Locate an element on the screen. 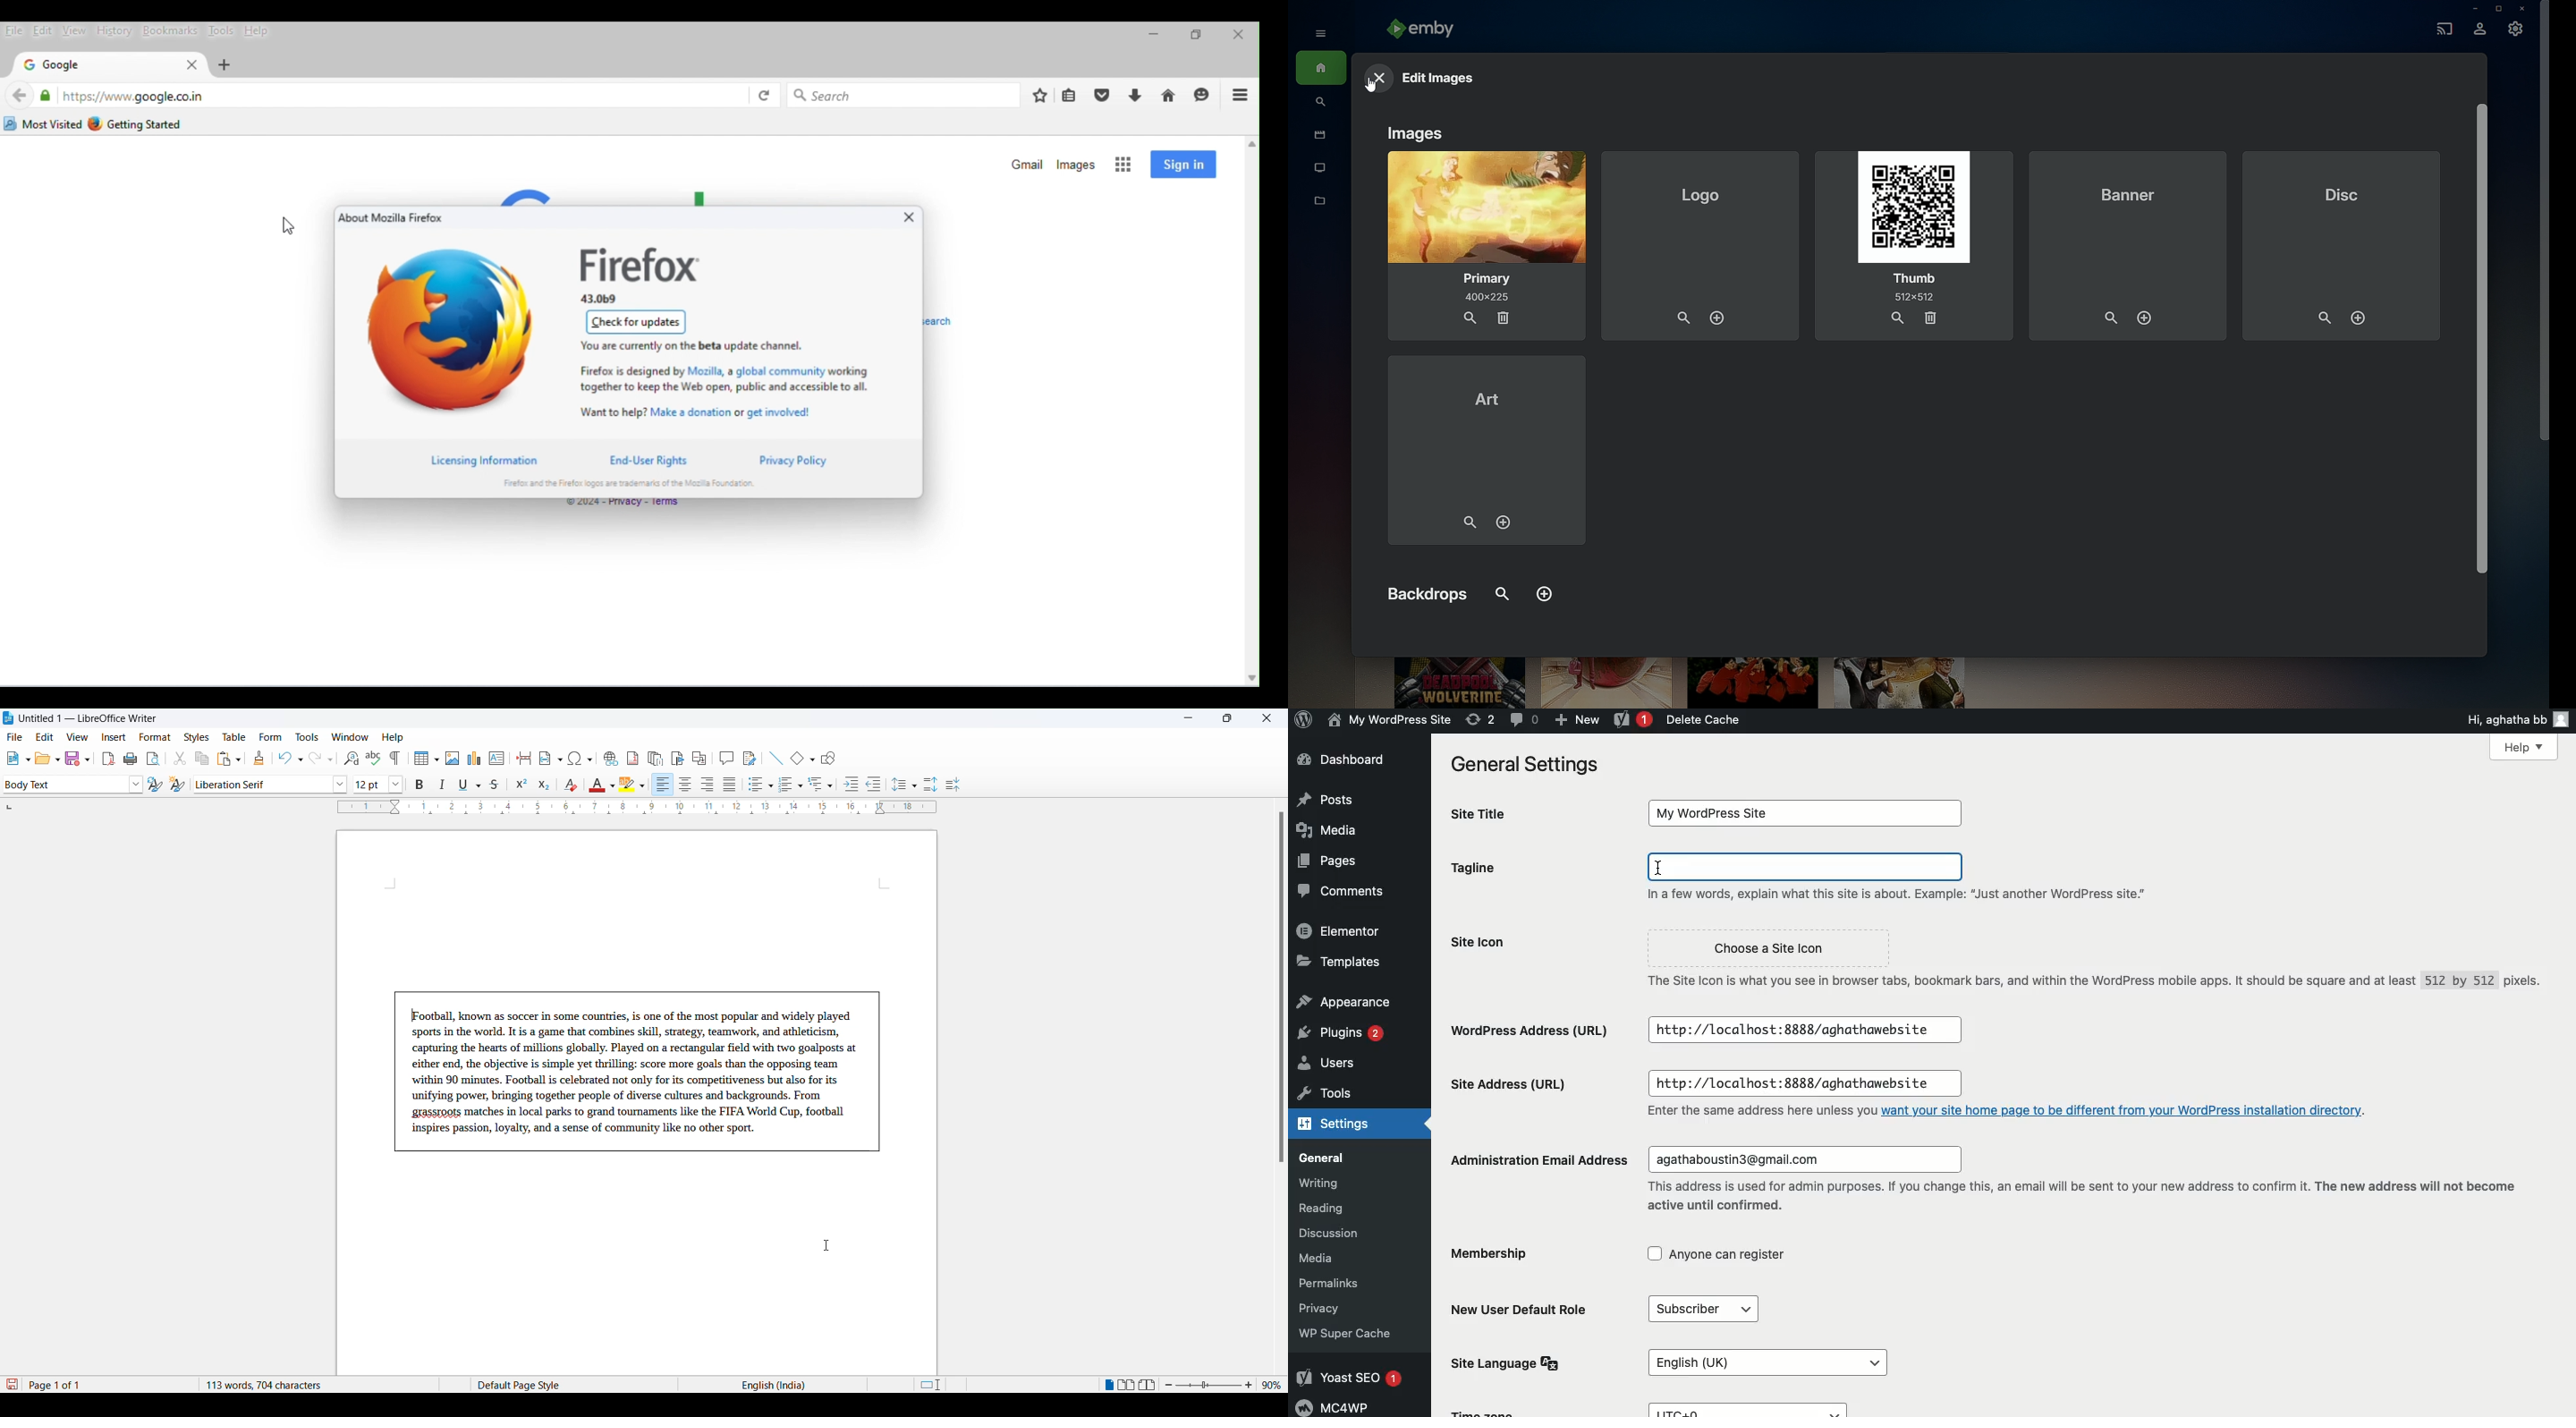  help is located at coordinates (393, 737).